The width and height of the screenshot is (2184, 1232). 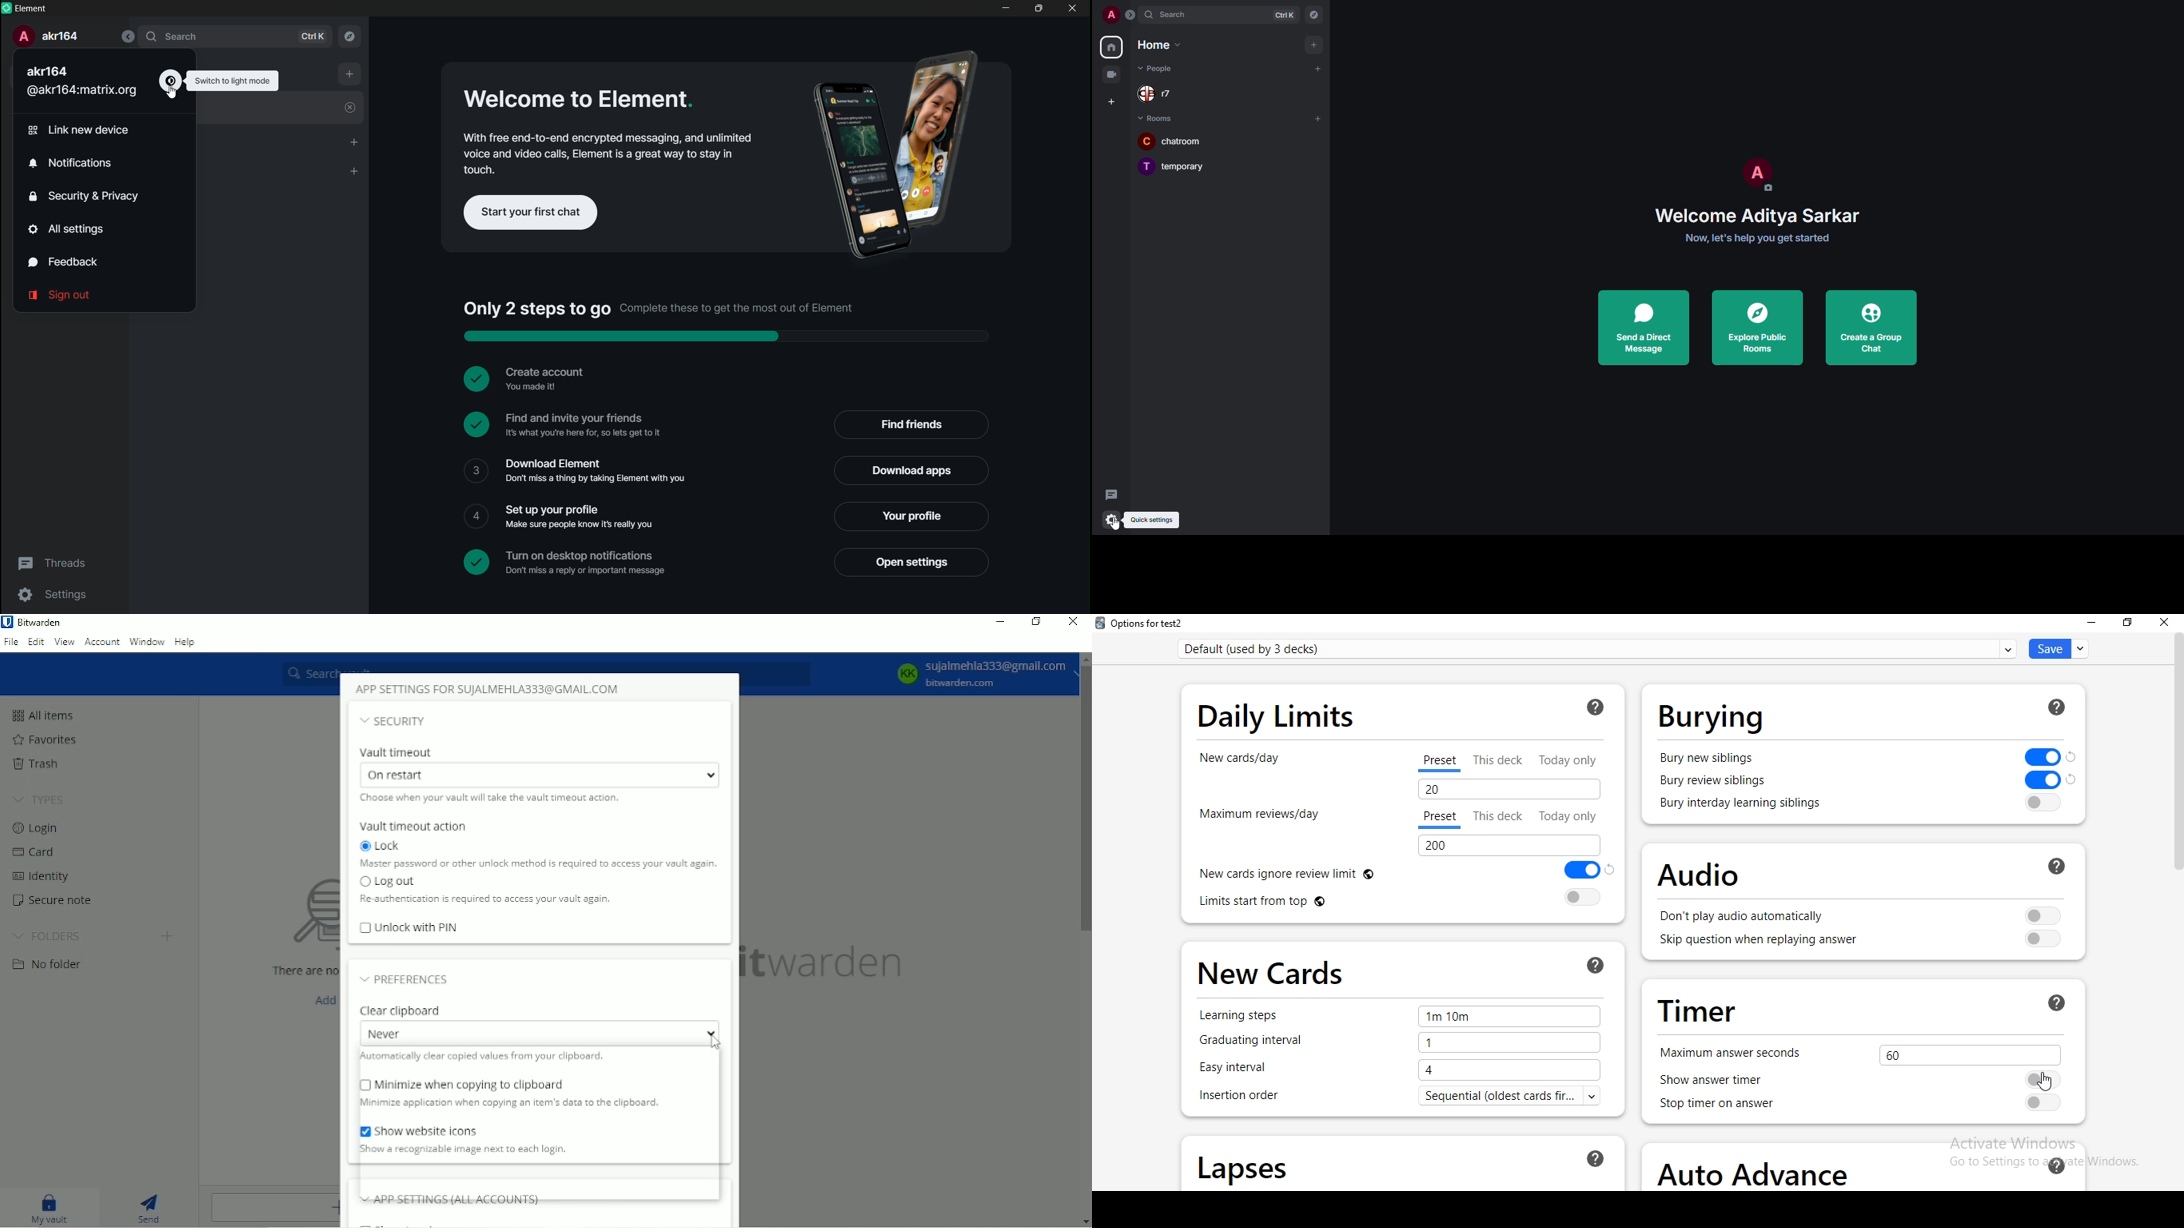 I want to click on bury new siblings, so click(x=1868, y=758).